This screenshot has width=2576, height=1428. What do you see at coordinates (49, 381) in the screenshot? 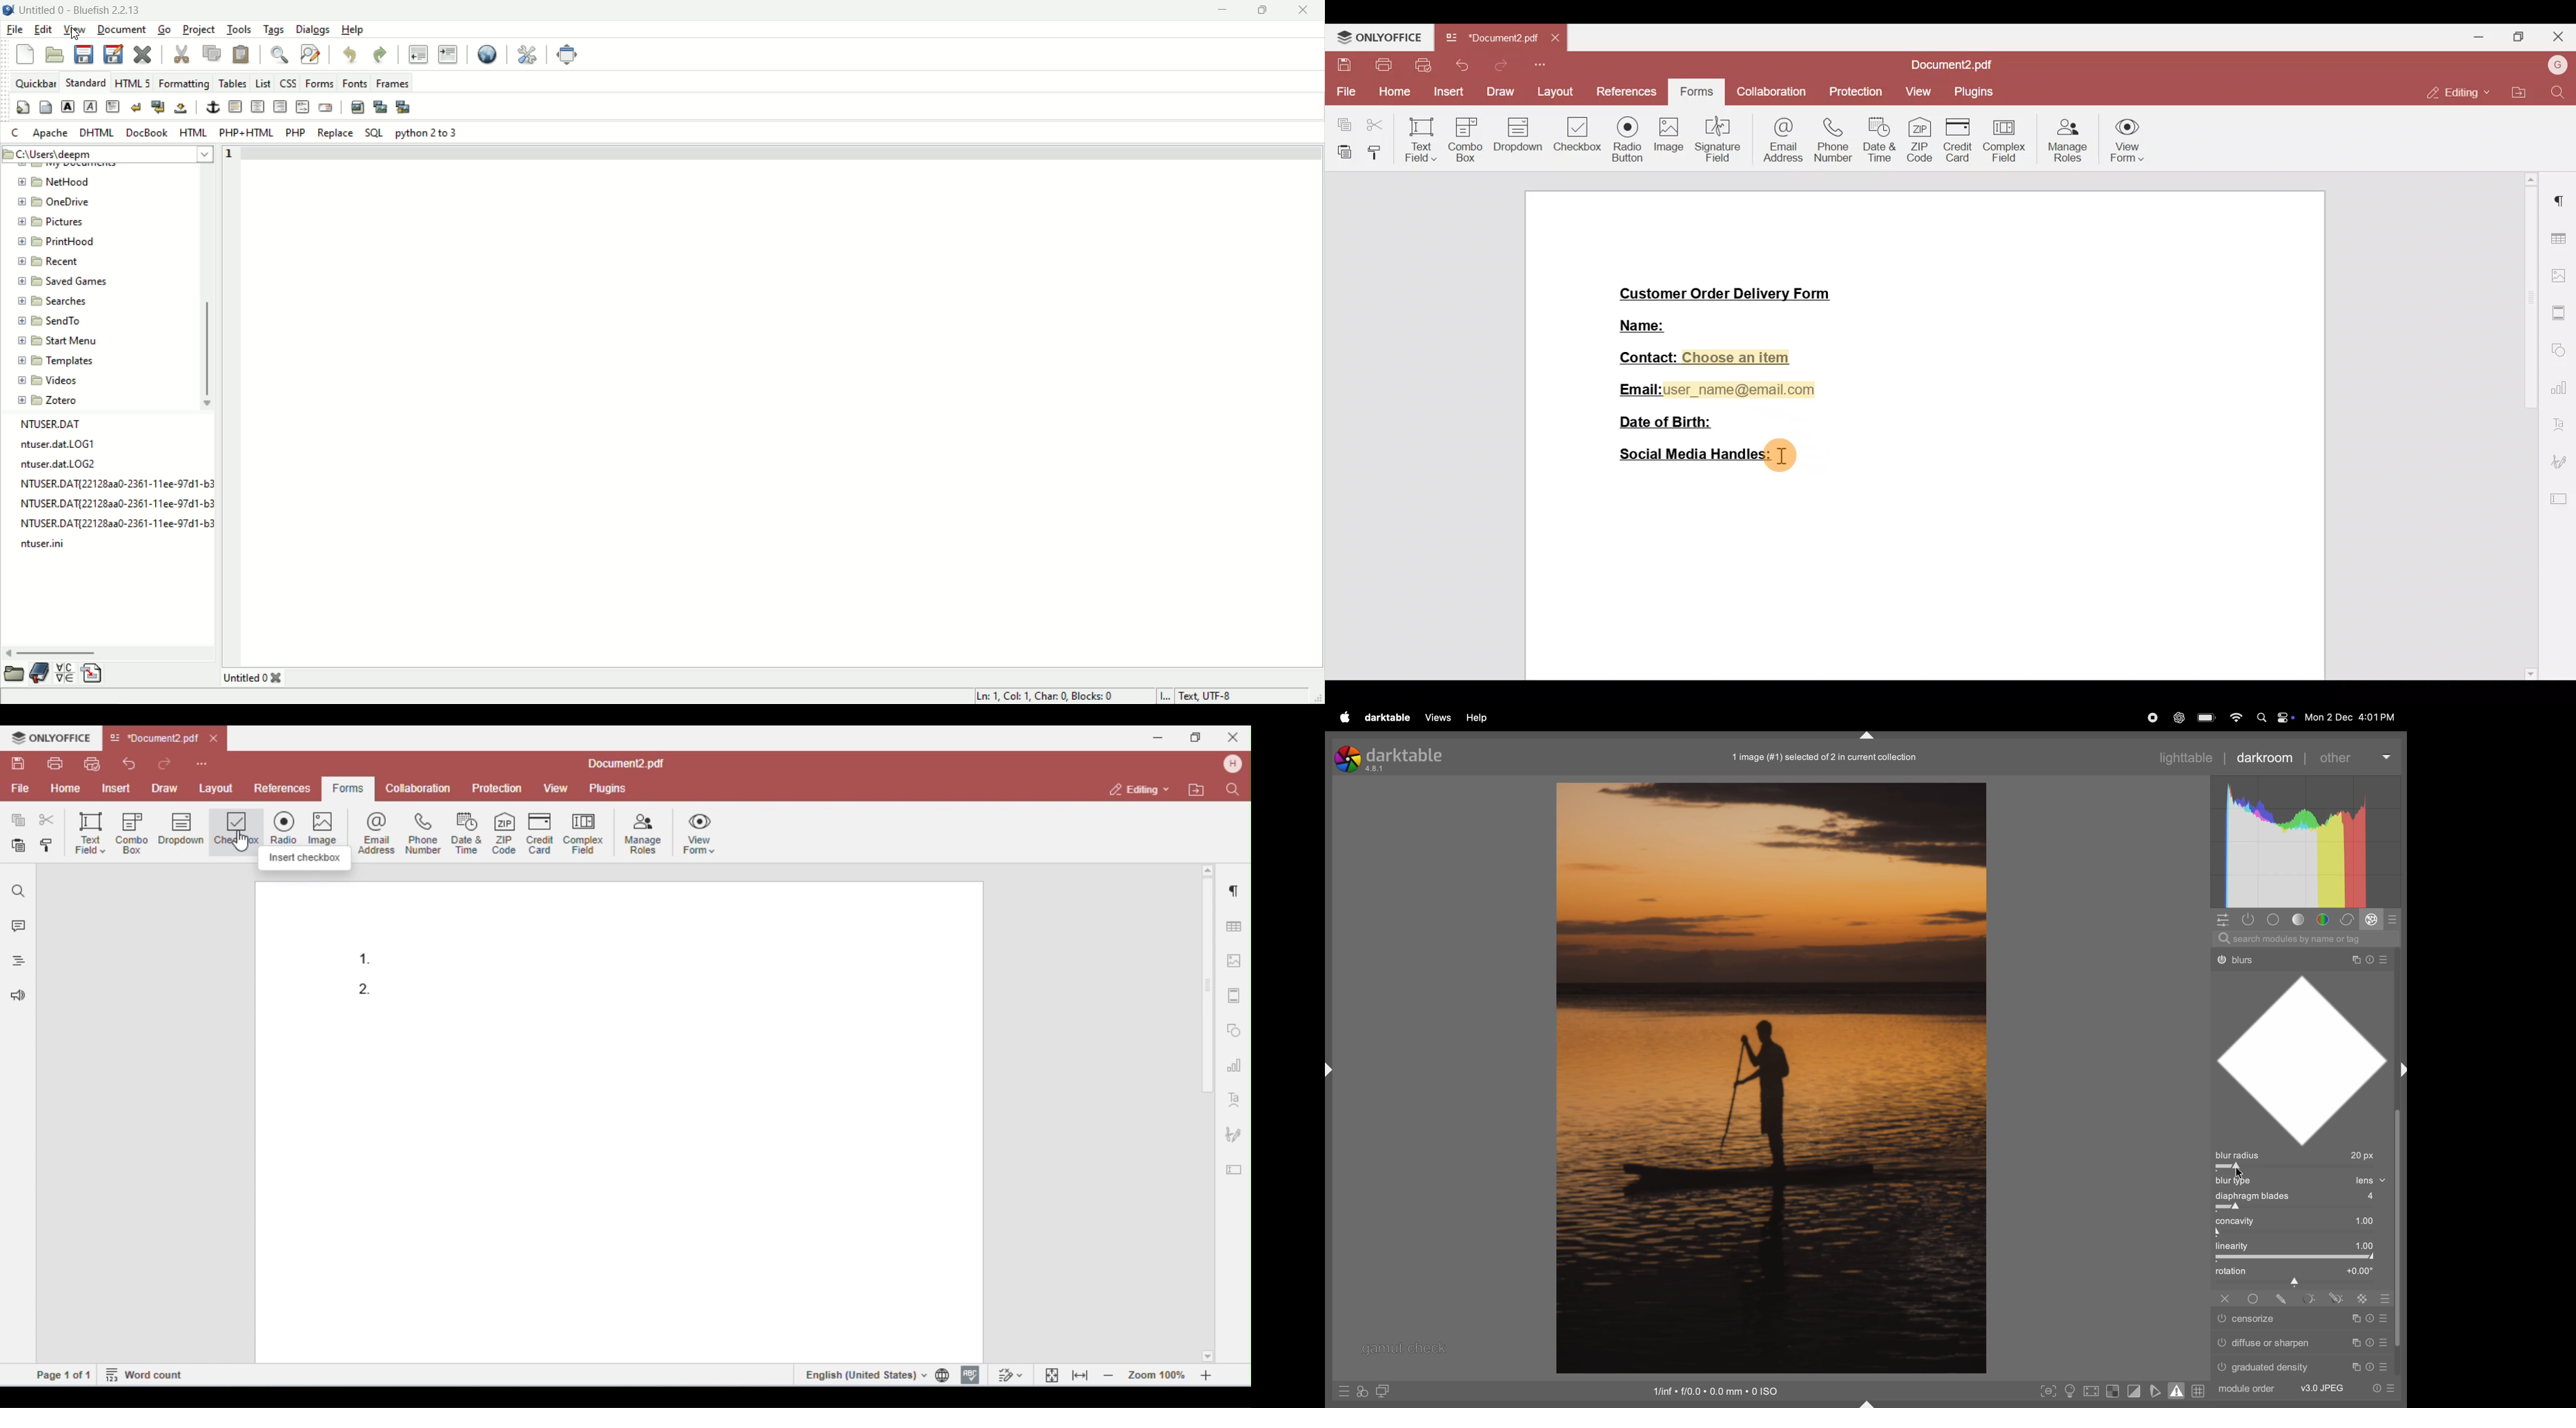
I see `videos` at bounding box center [49, 381].